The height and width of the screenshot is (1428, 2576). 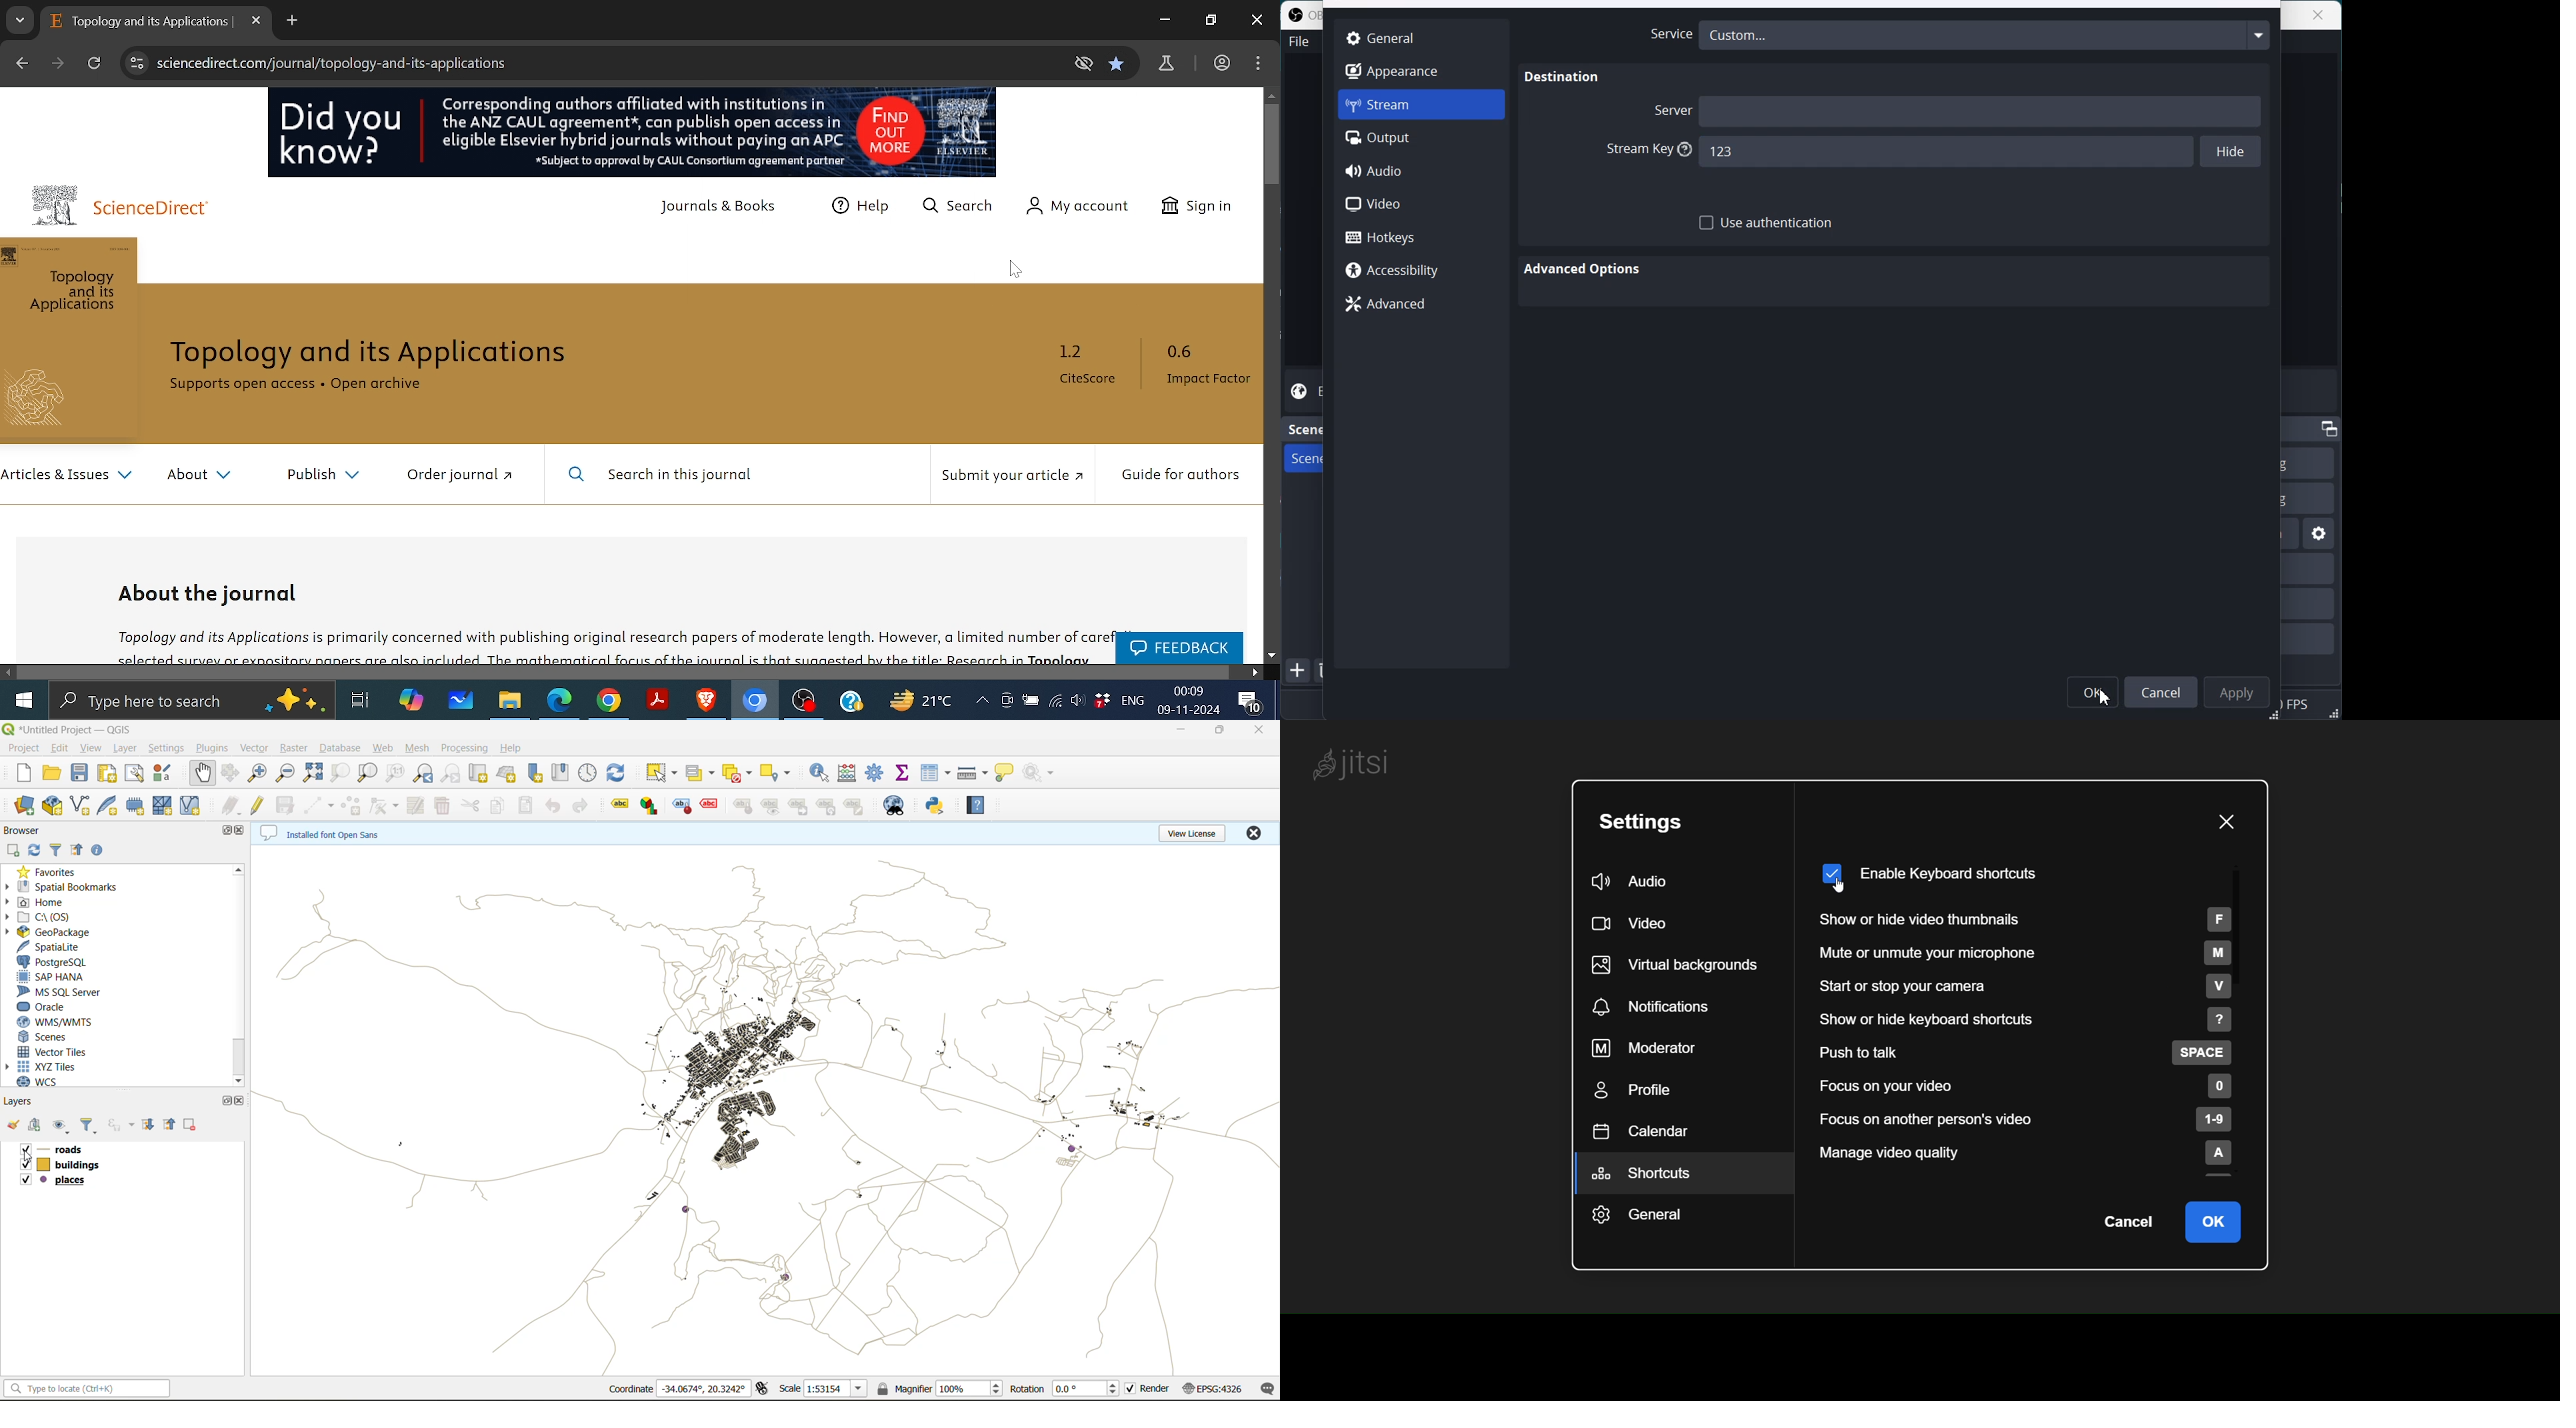 I want to click on maximize, so click(x=1228, y=730).